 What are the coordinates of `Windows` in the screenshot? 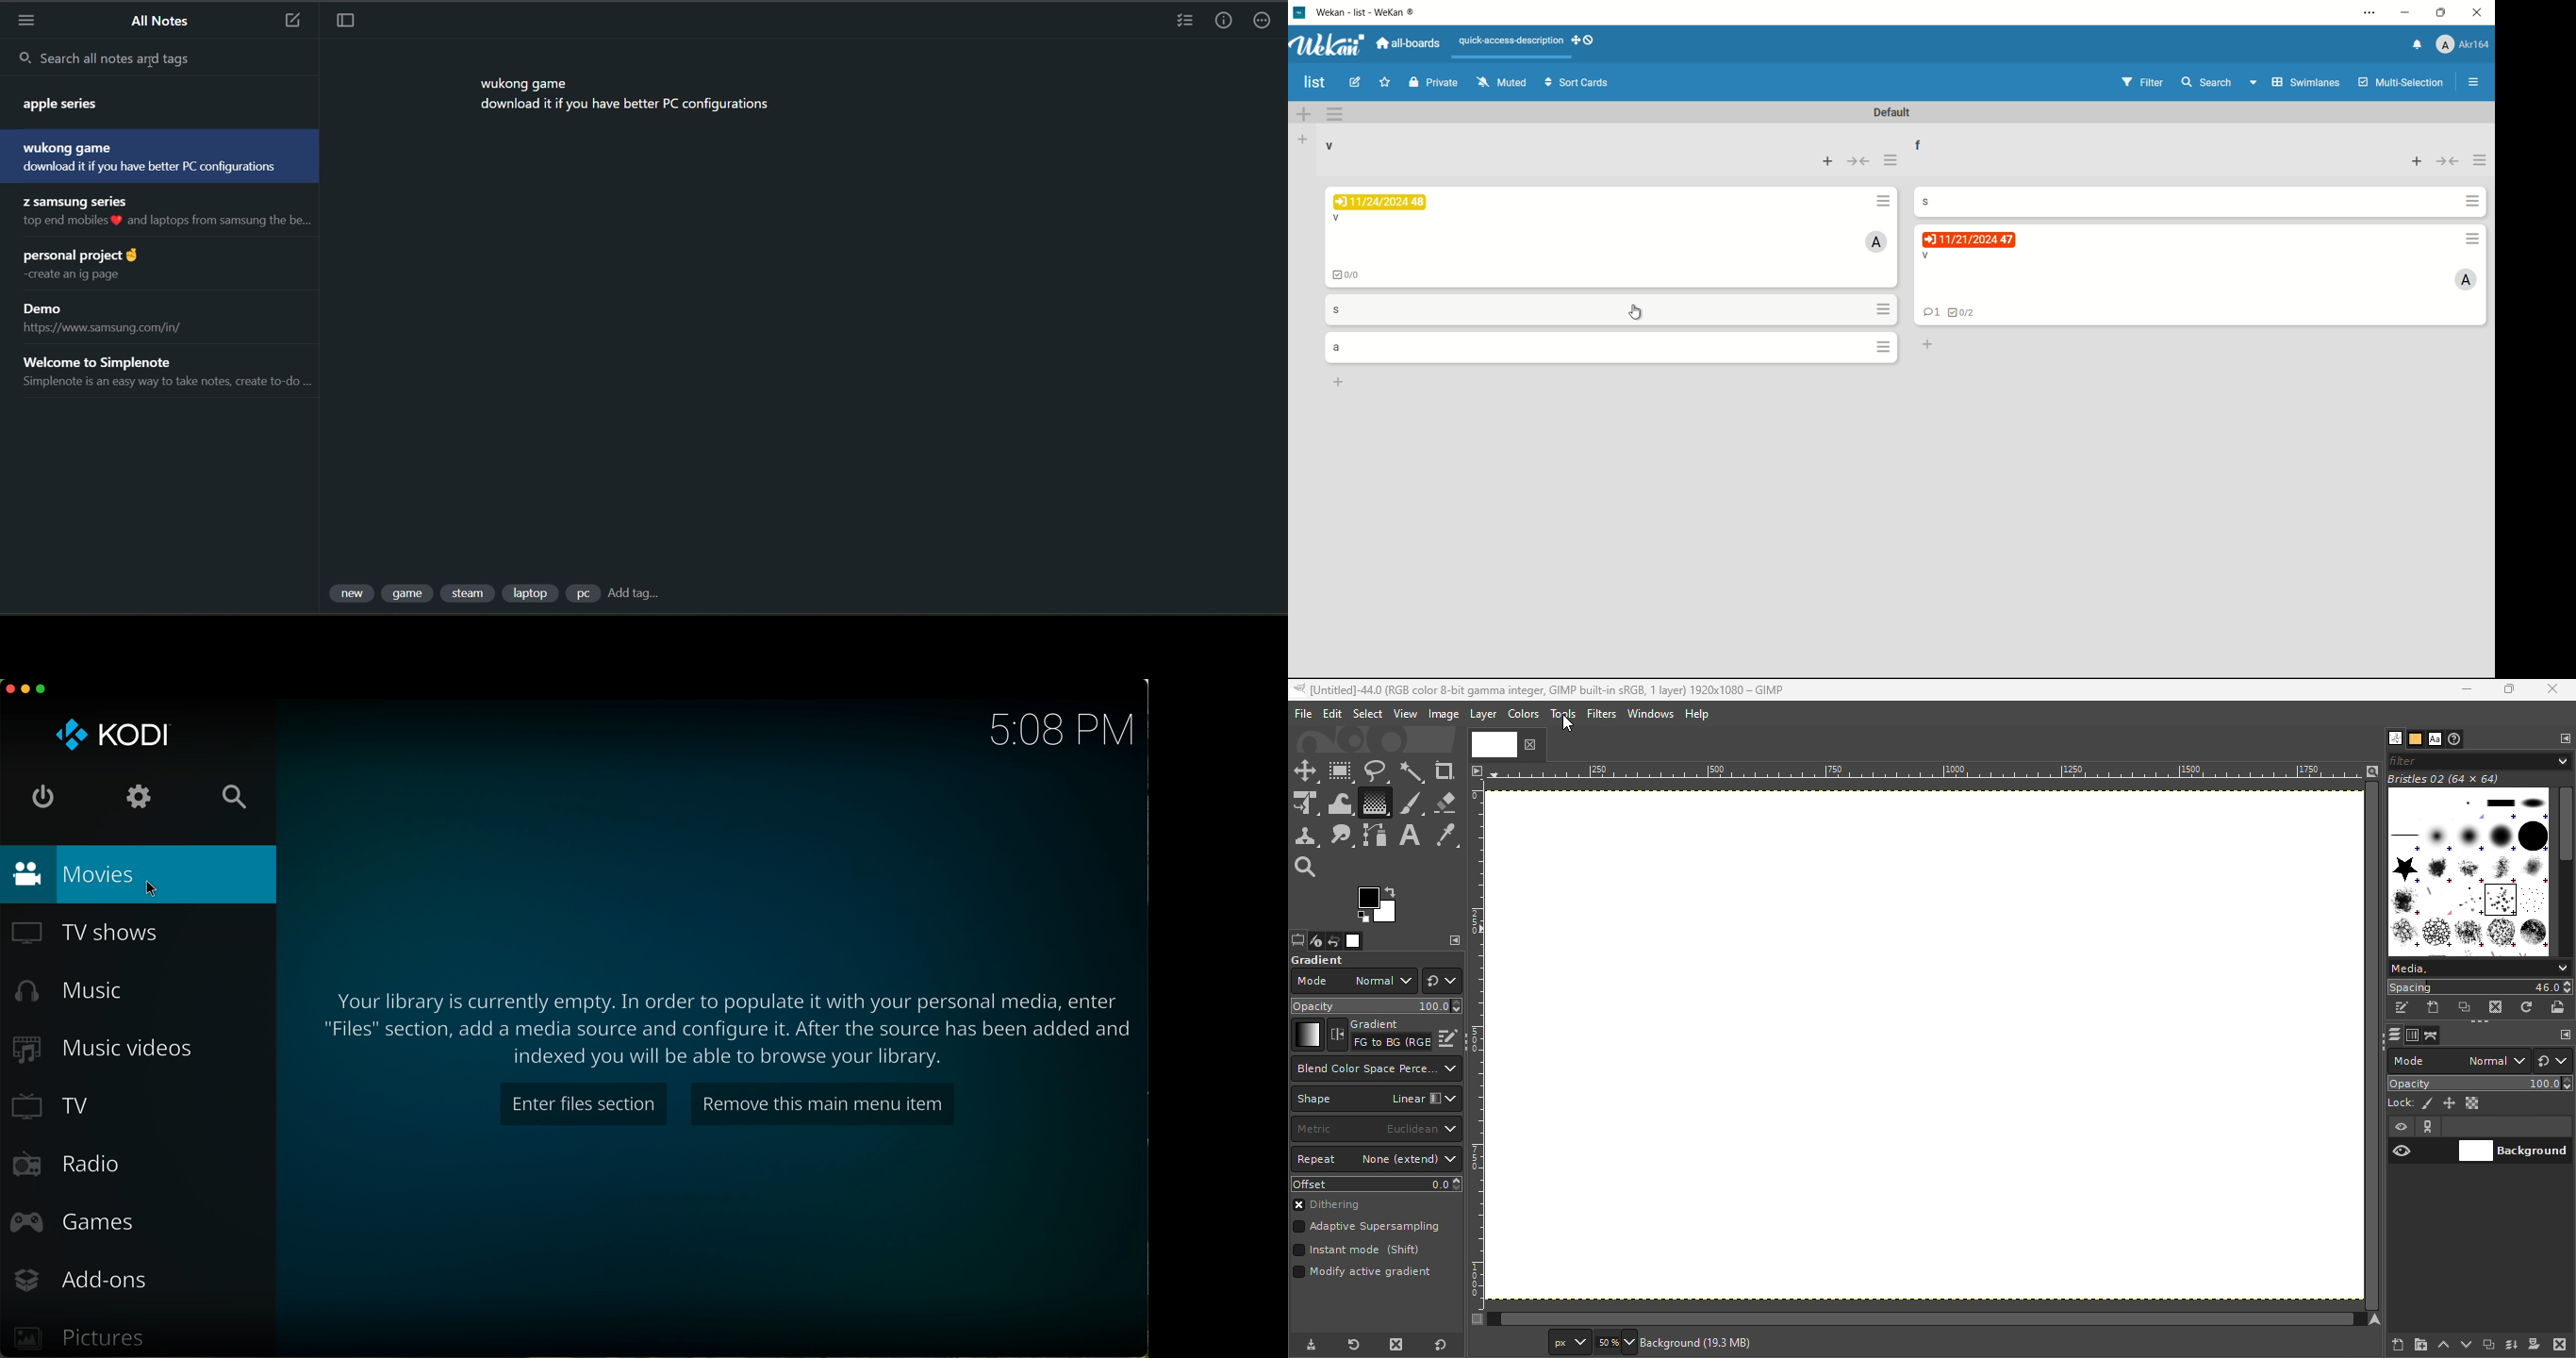 It's located at (1650, 714).